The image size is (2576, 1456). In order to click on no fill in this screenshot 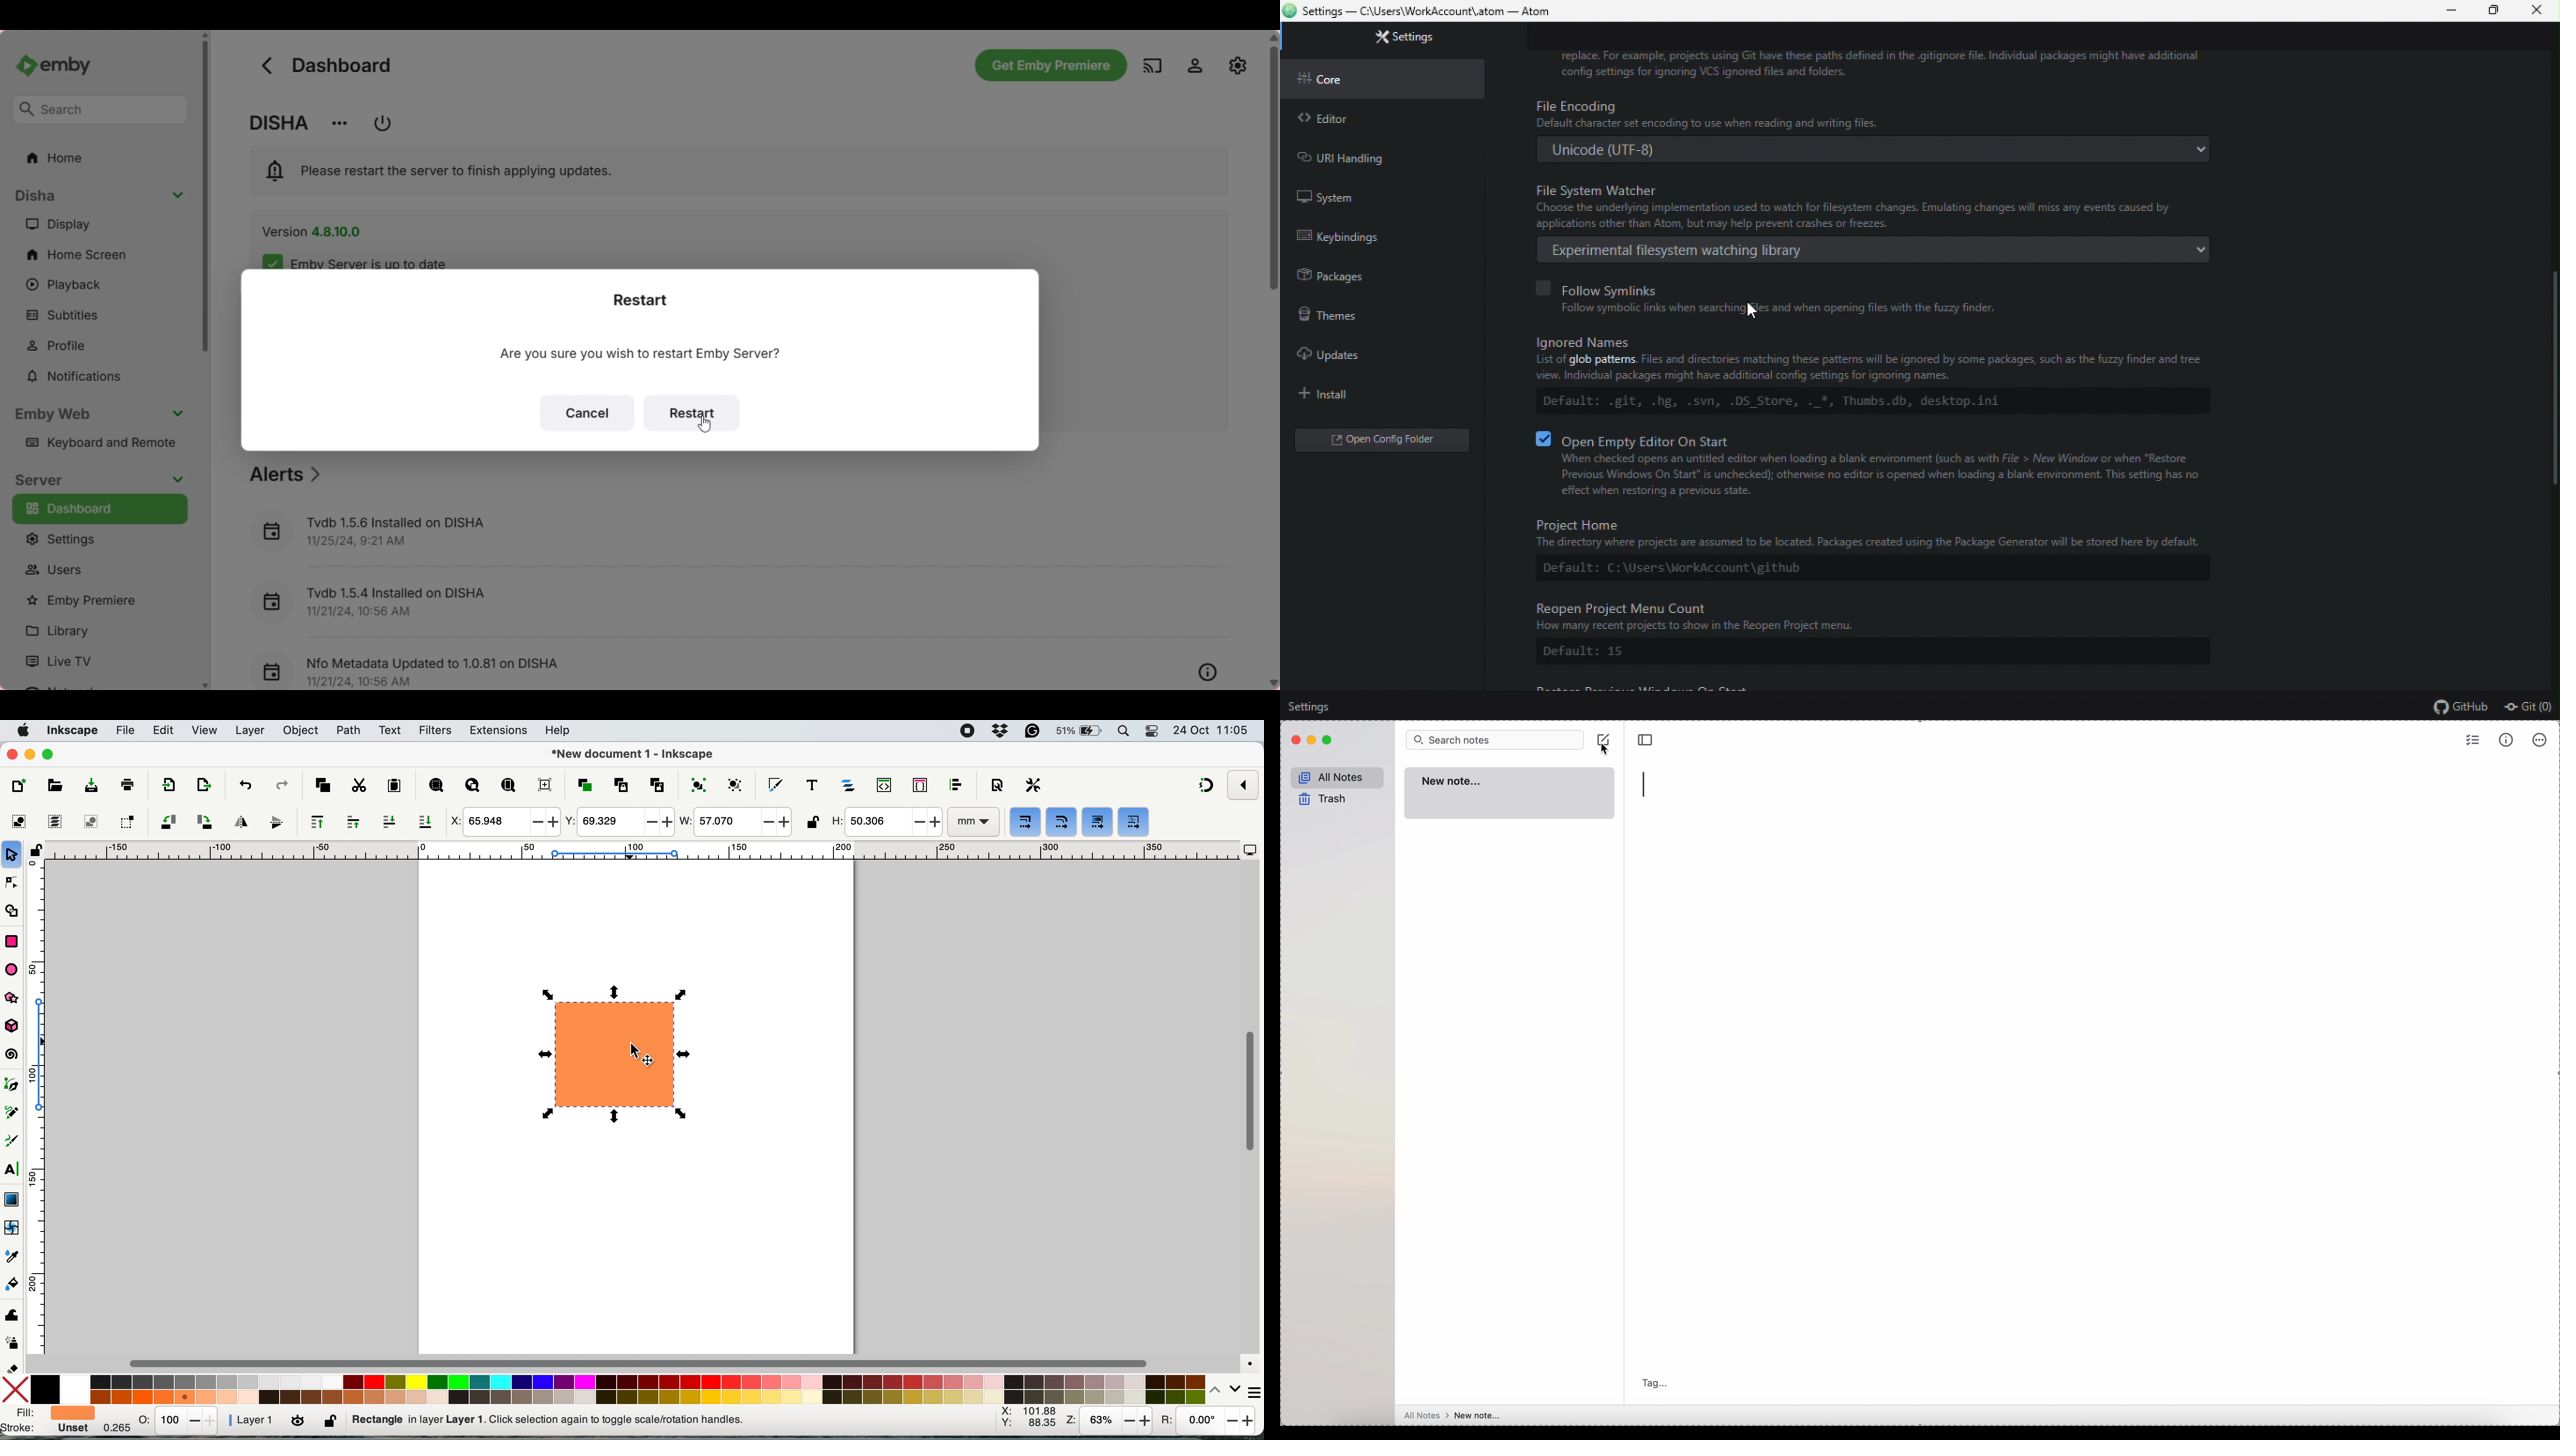, I will do `click(18, 1388)`.